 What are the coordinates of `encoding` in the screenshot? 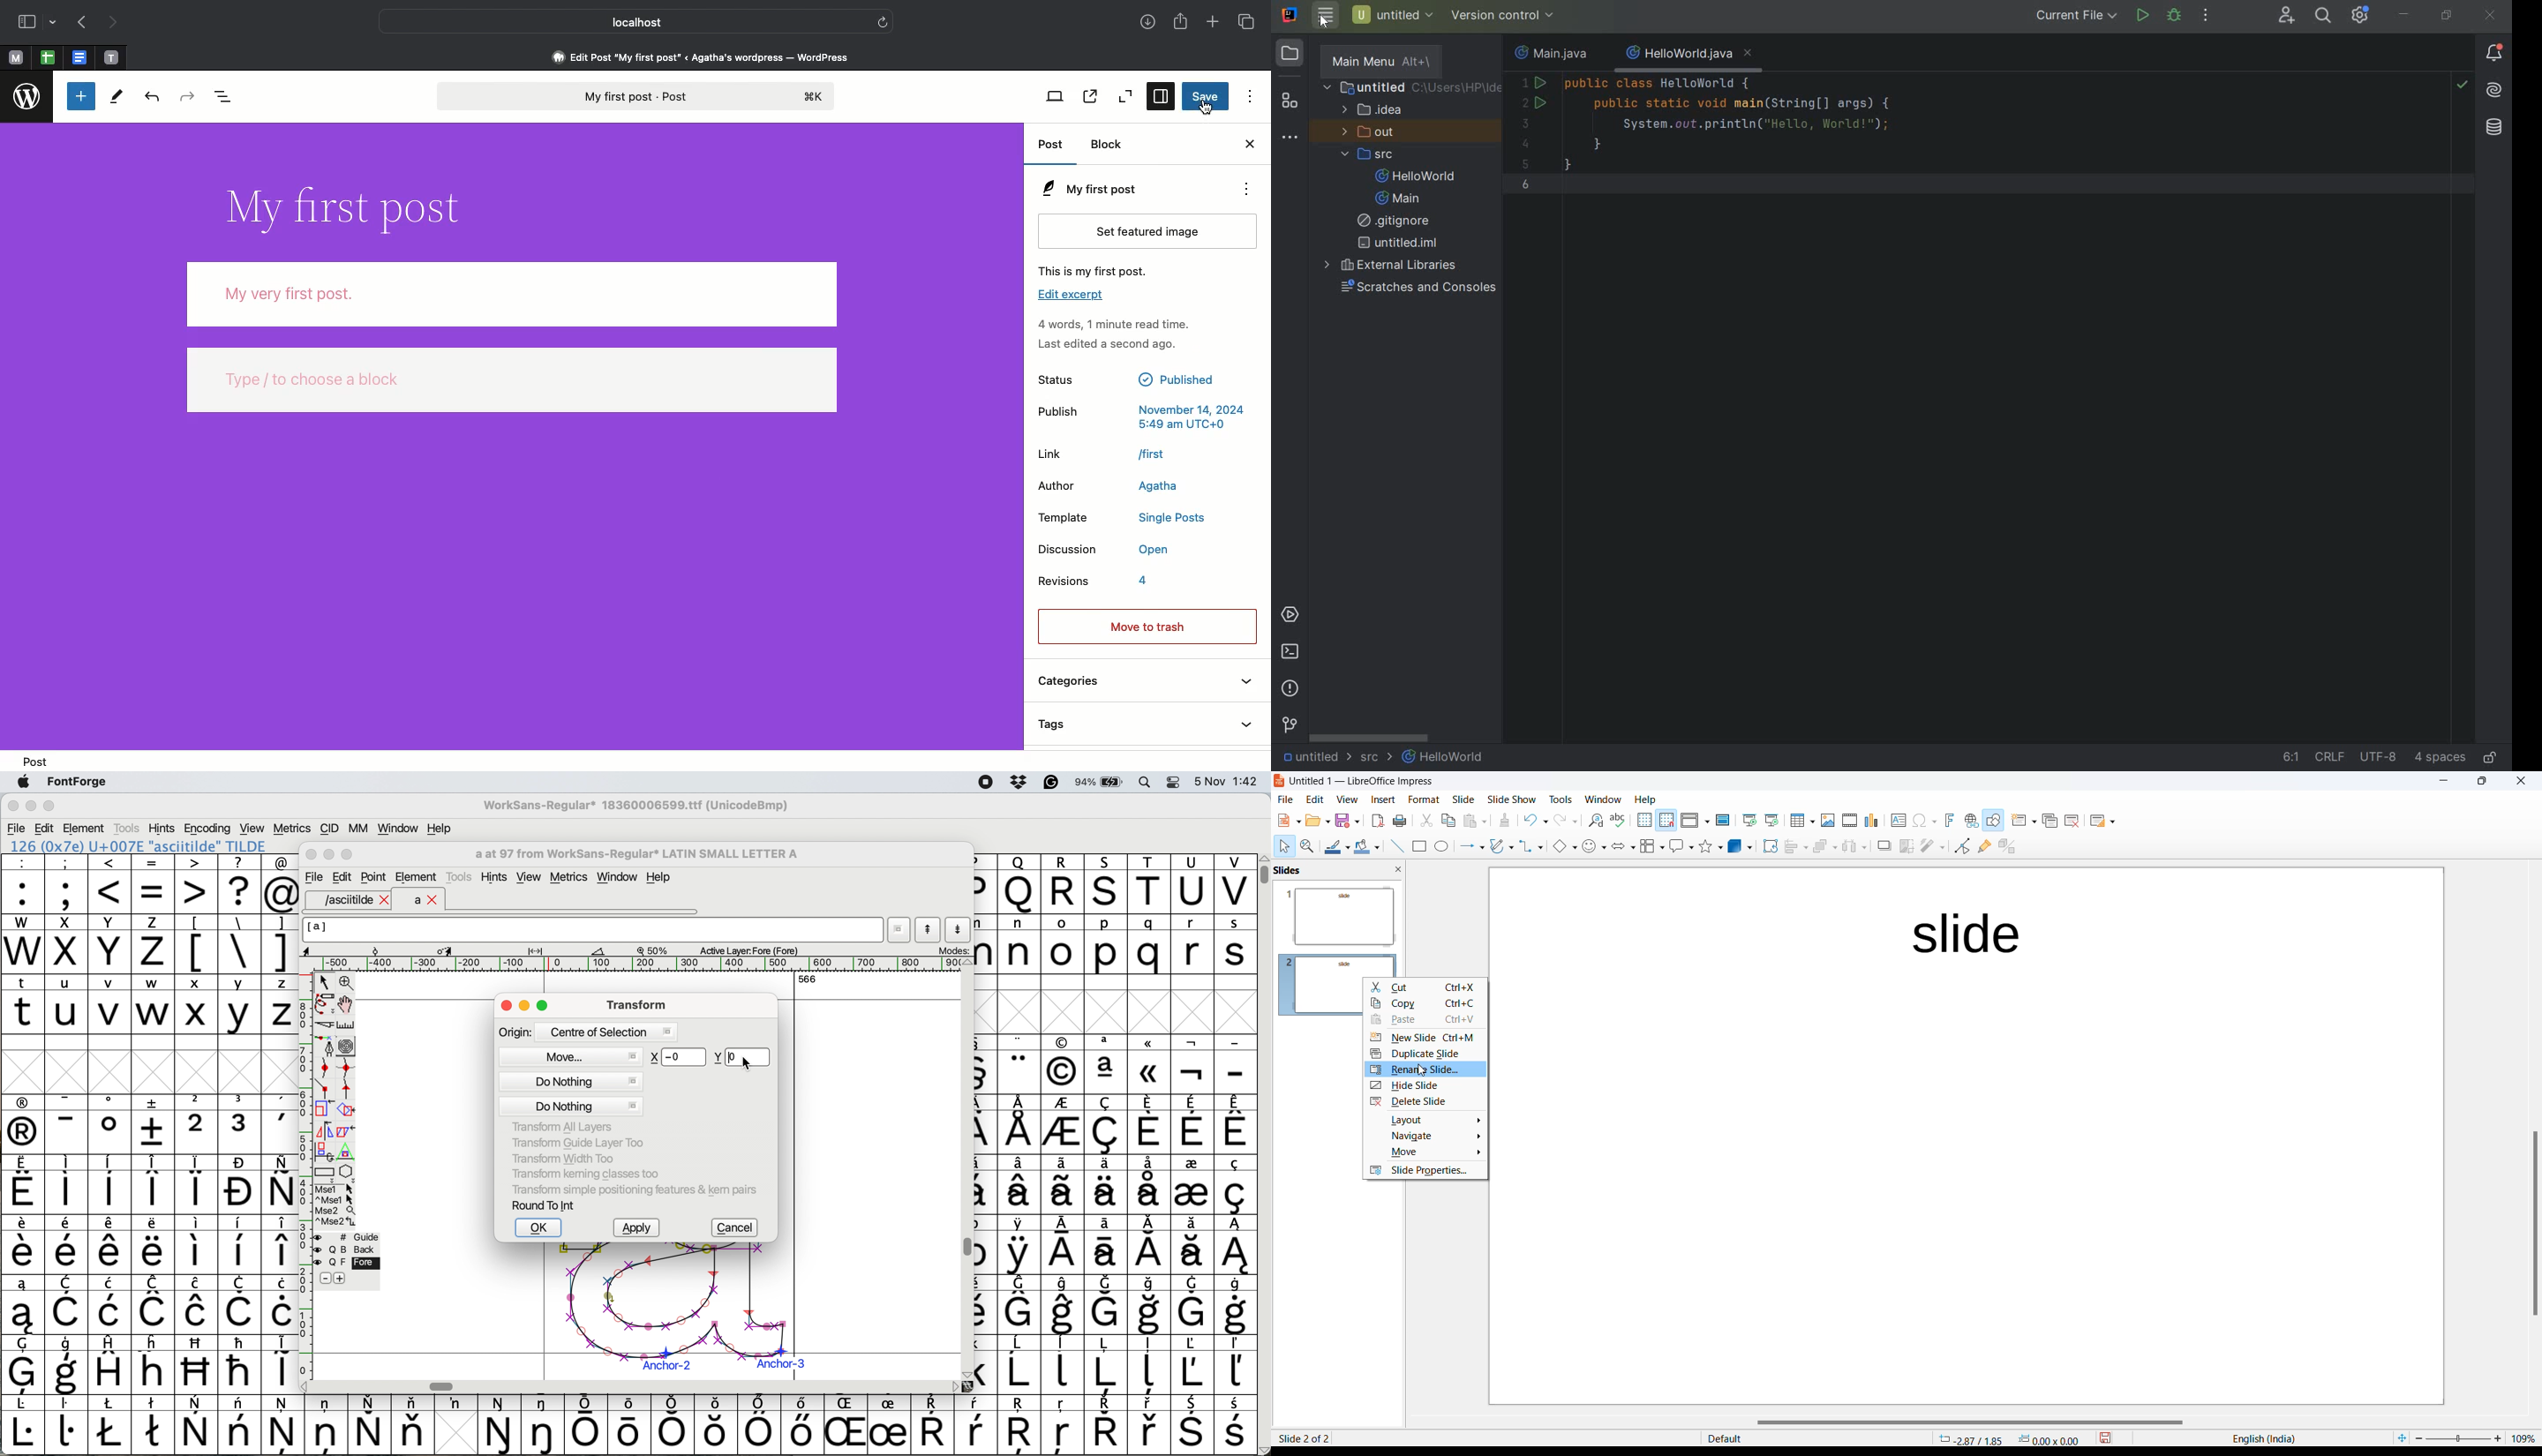 It's located at (209, 829).